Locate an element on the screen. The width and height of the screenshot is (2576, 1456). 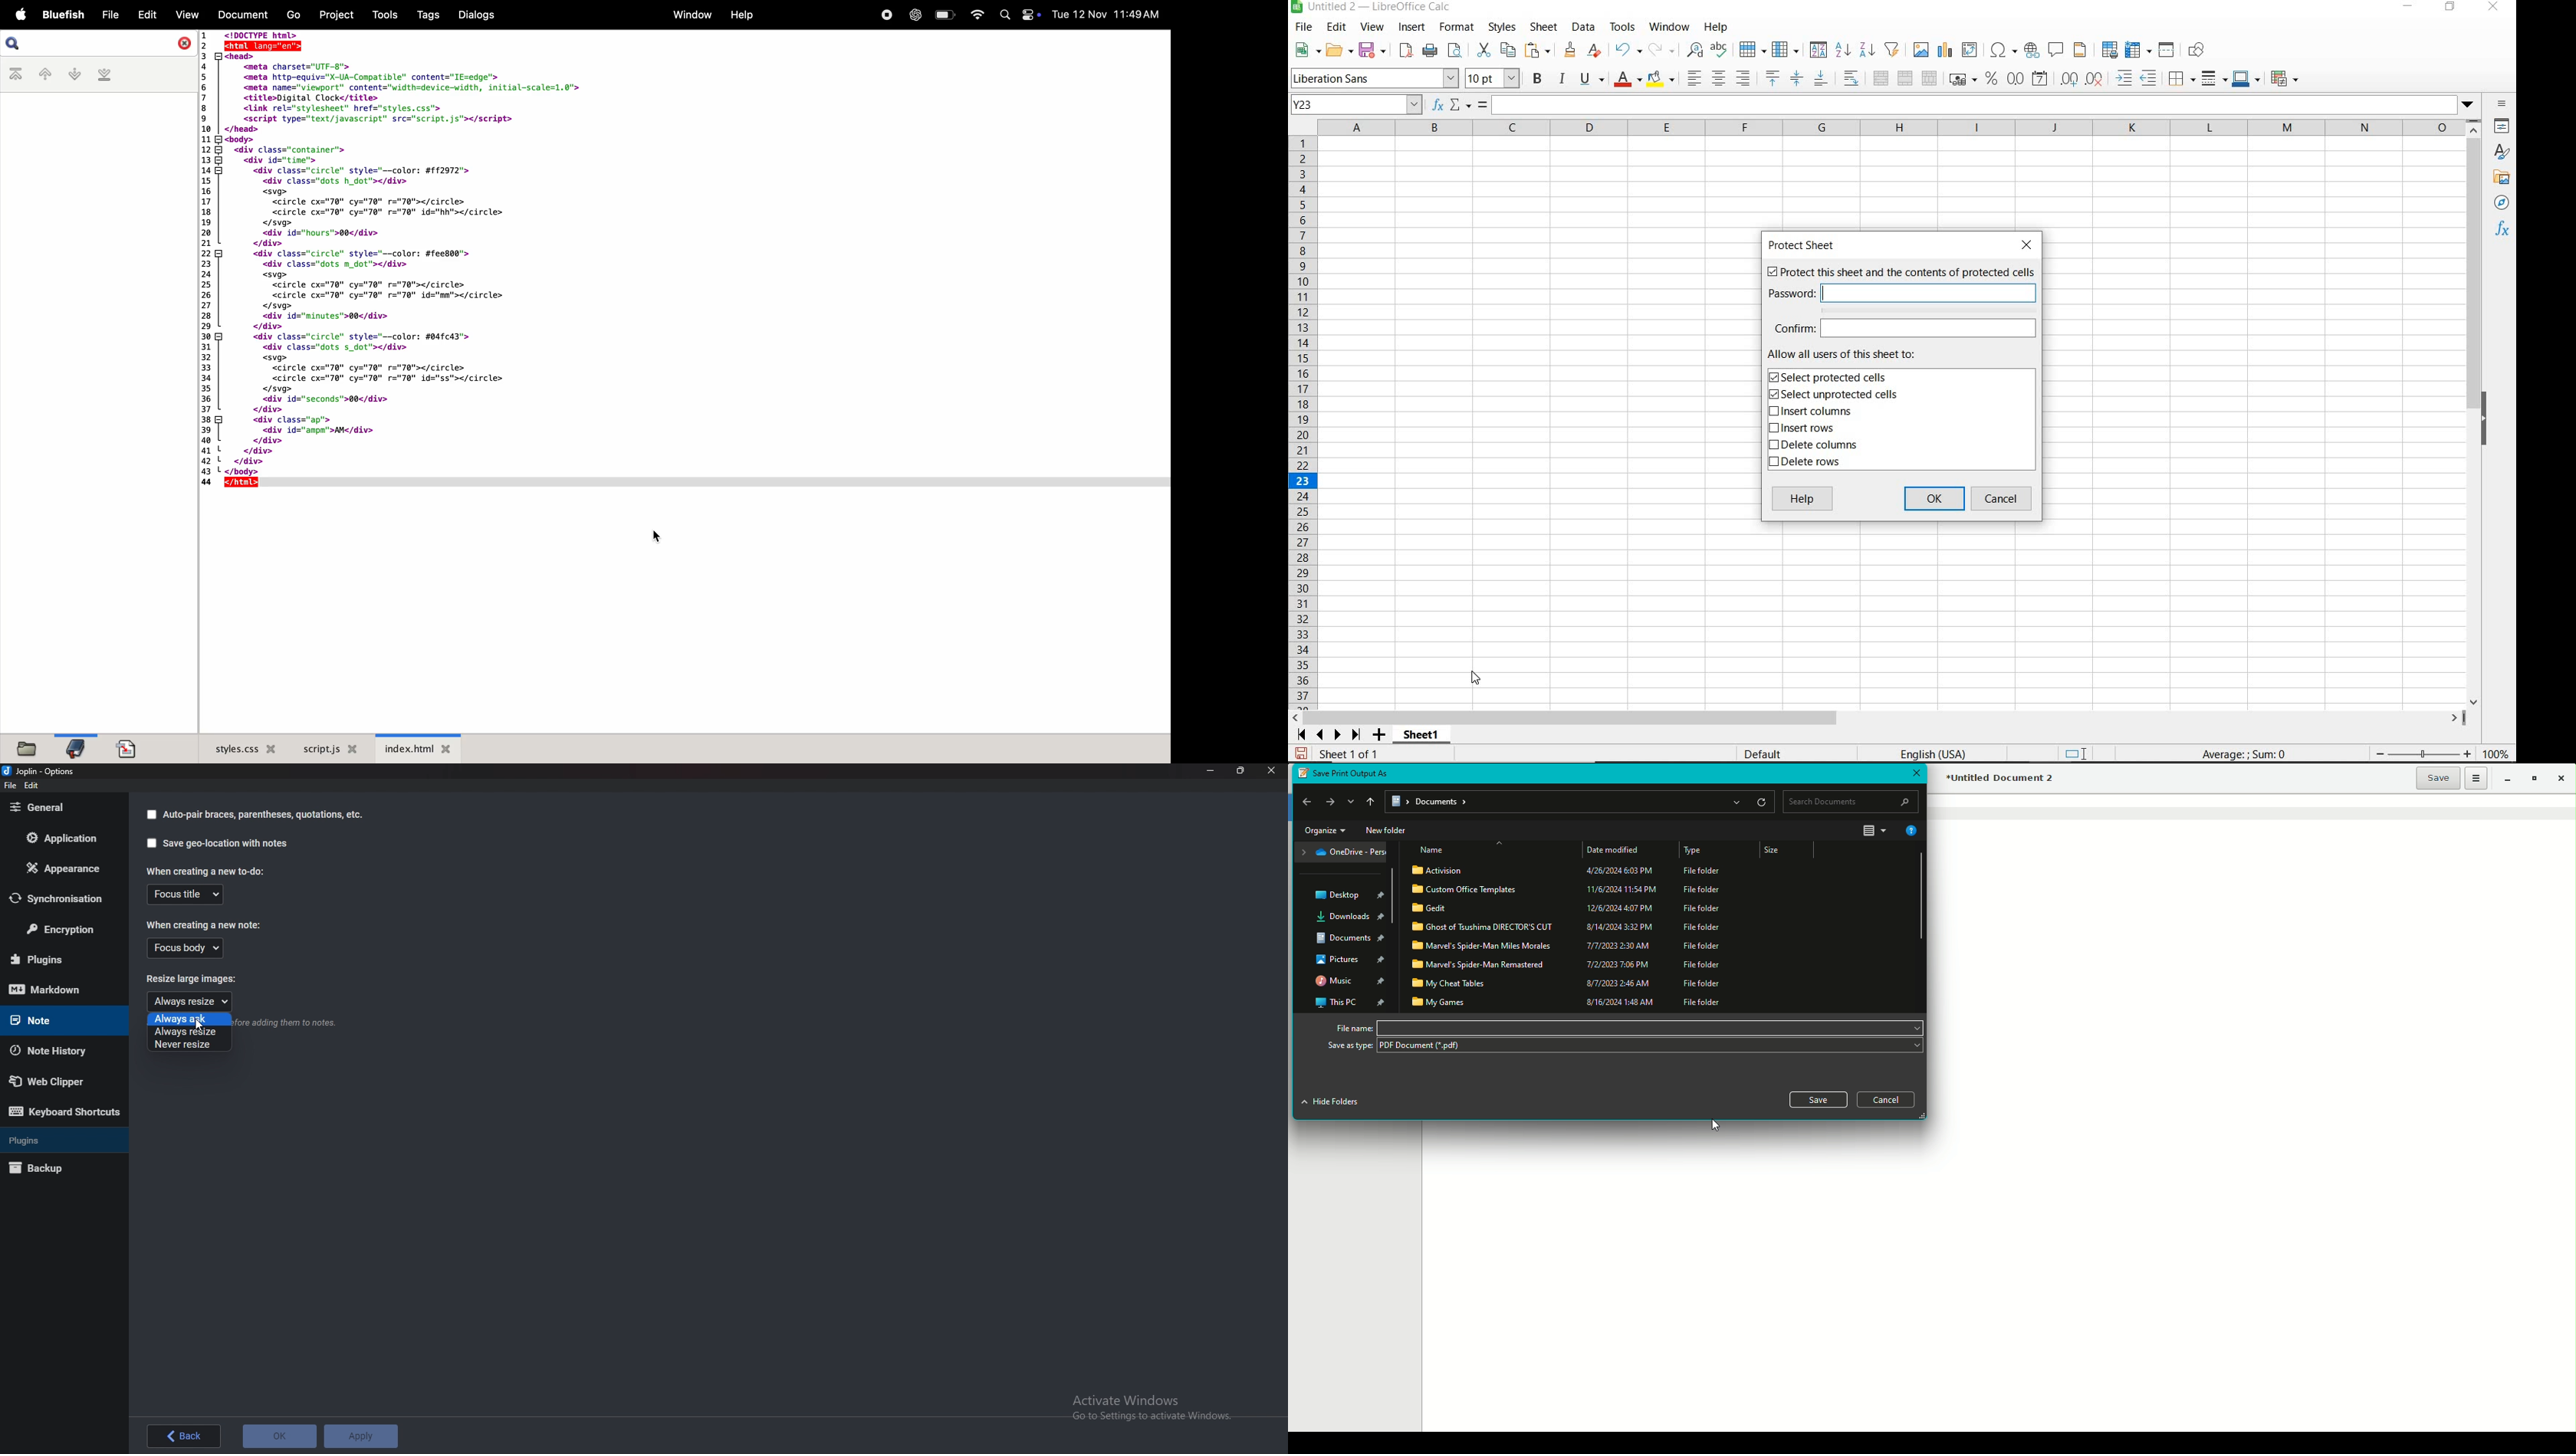
Minimize is located at coordinates (1210, 770).